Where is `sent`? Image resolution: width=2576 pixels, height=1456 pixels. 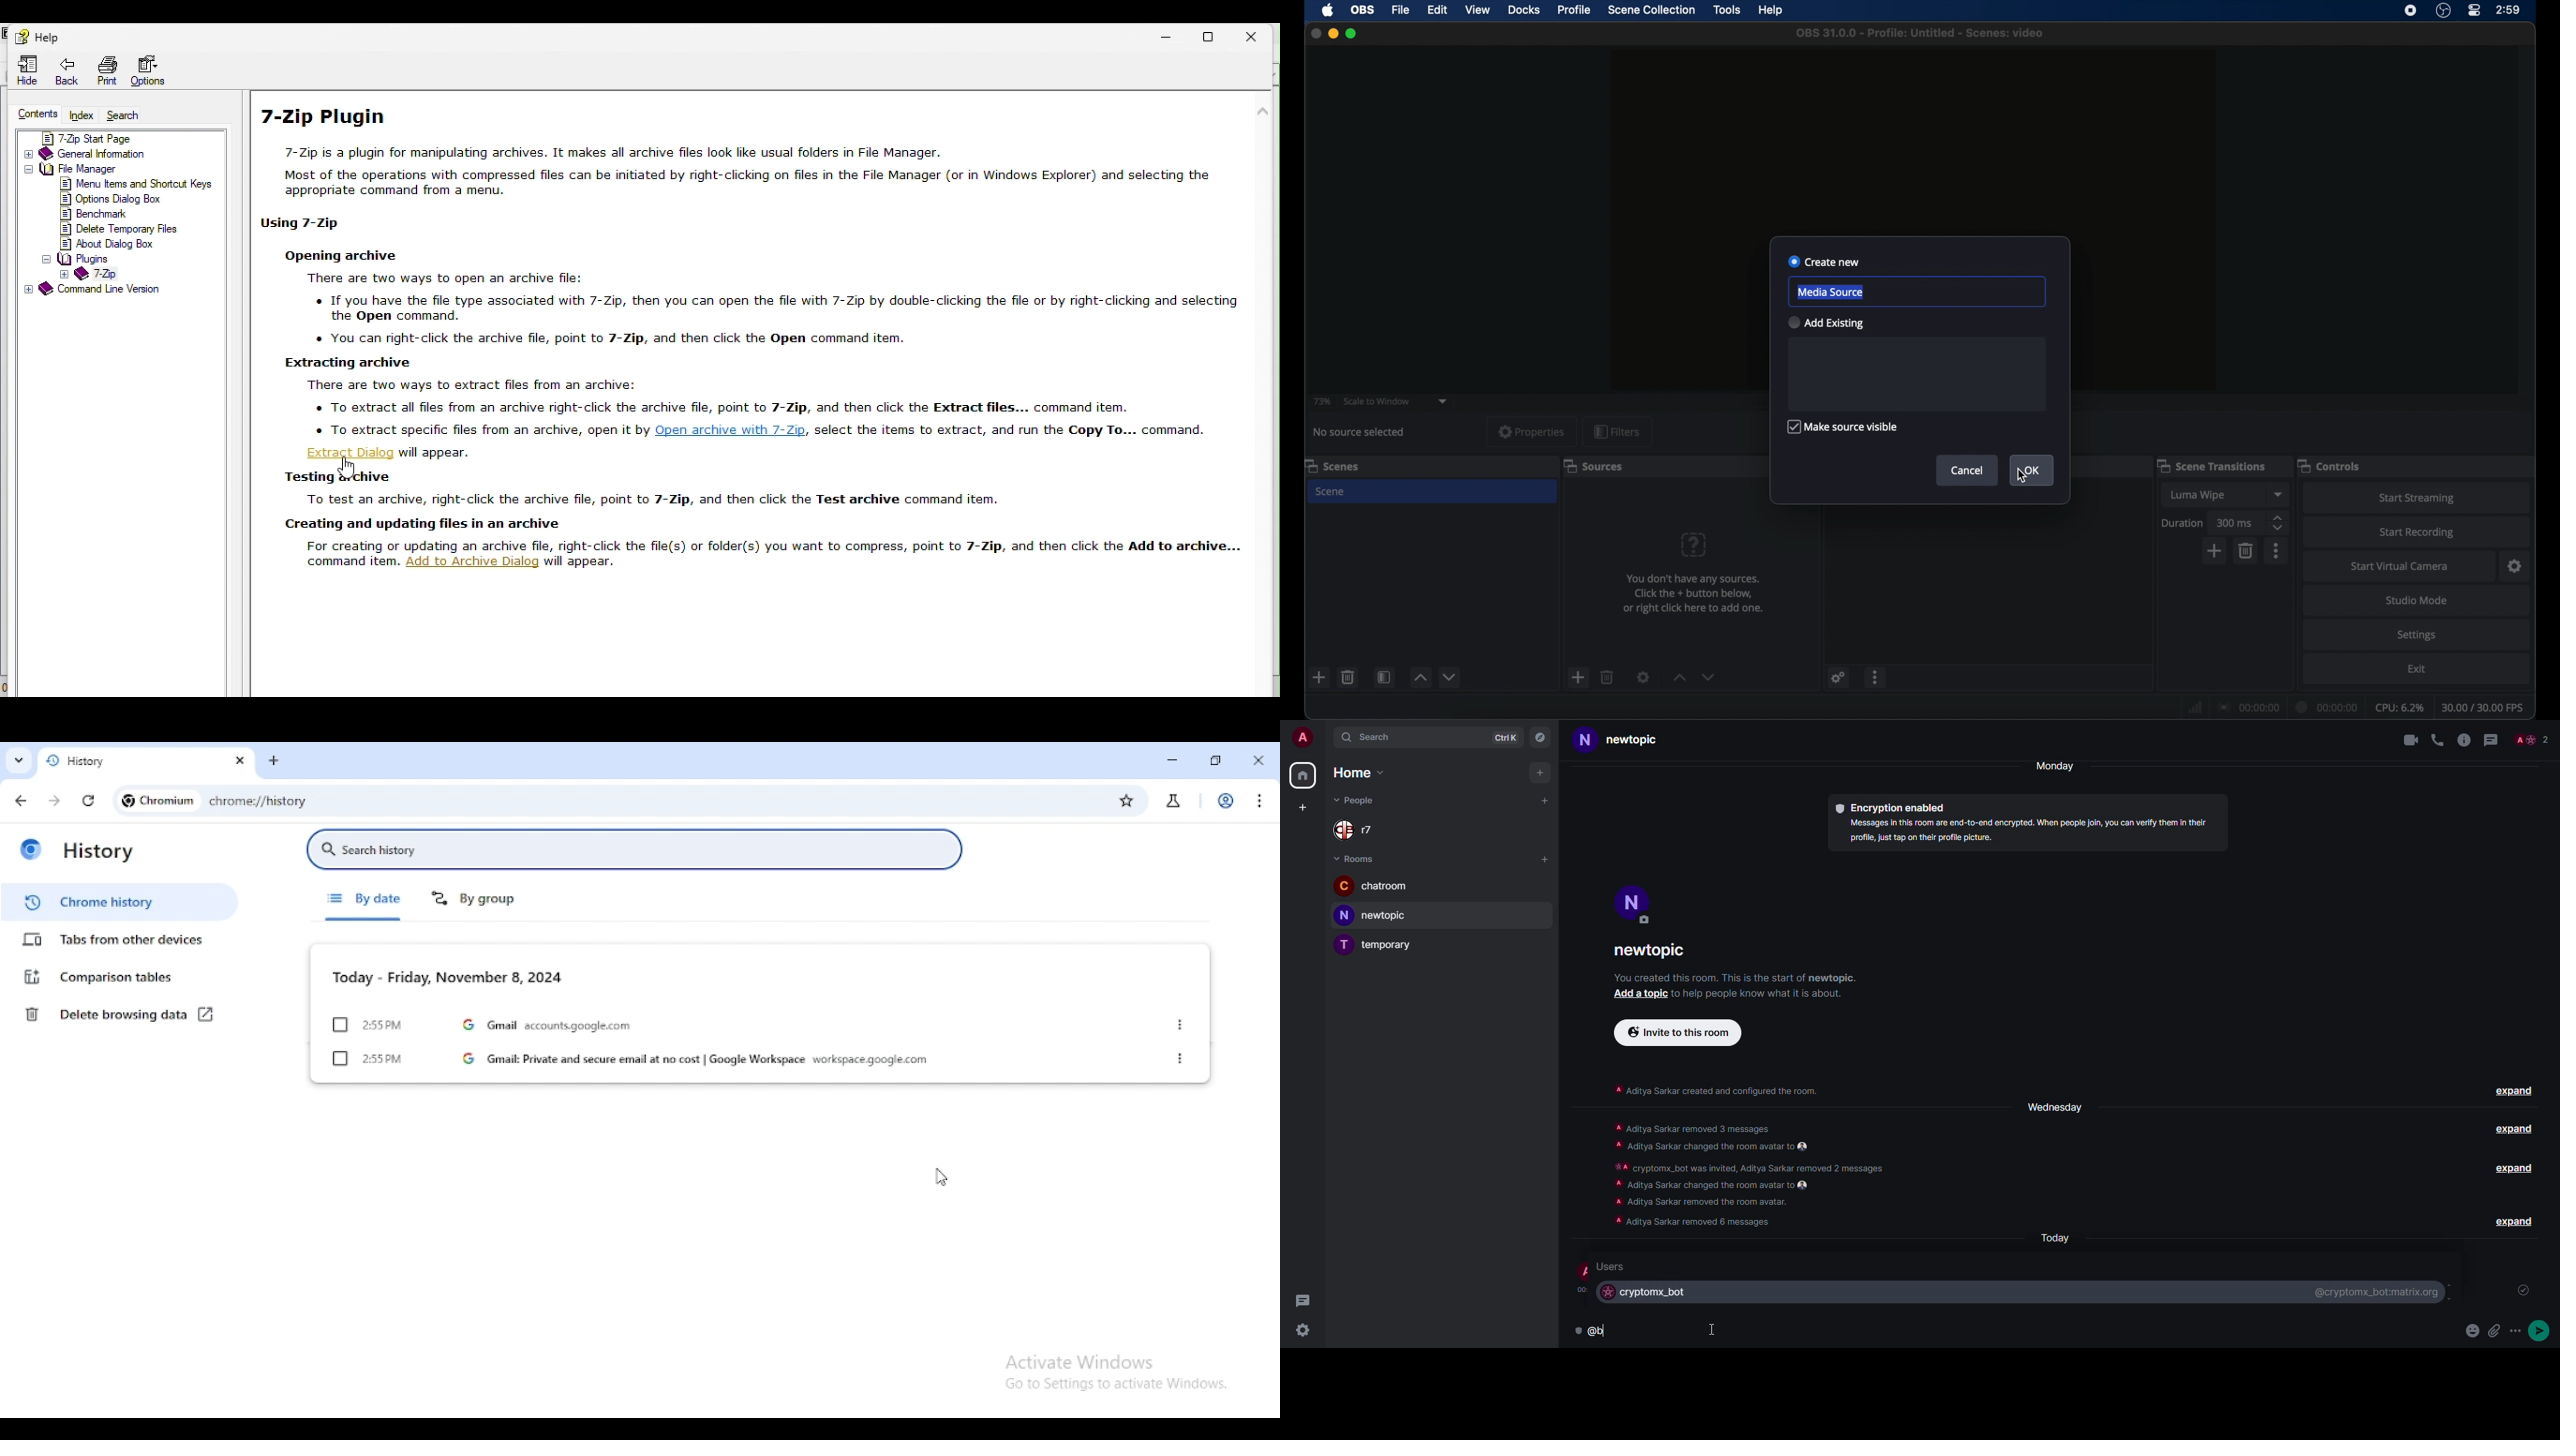
sent is located at coordinates (2523, 1290).